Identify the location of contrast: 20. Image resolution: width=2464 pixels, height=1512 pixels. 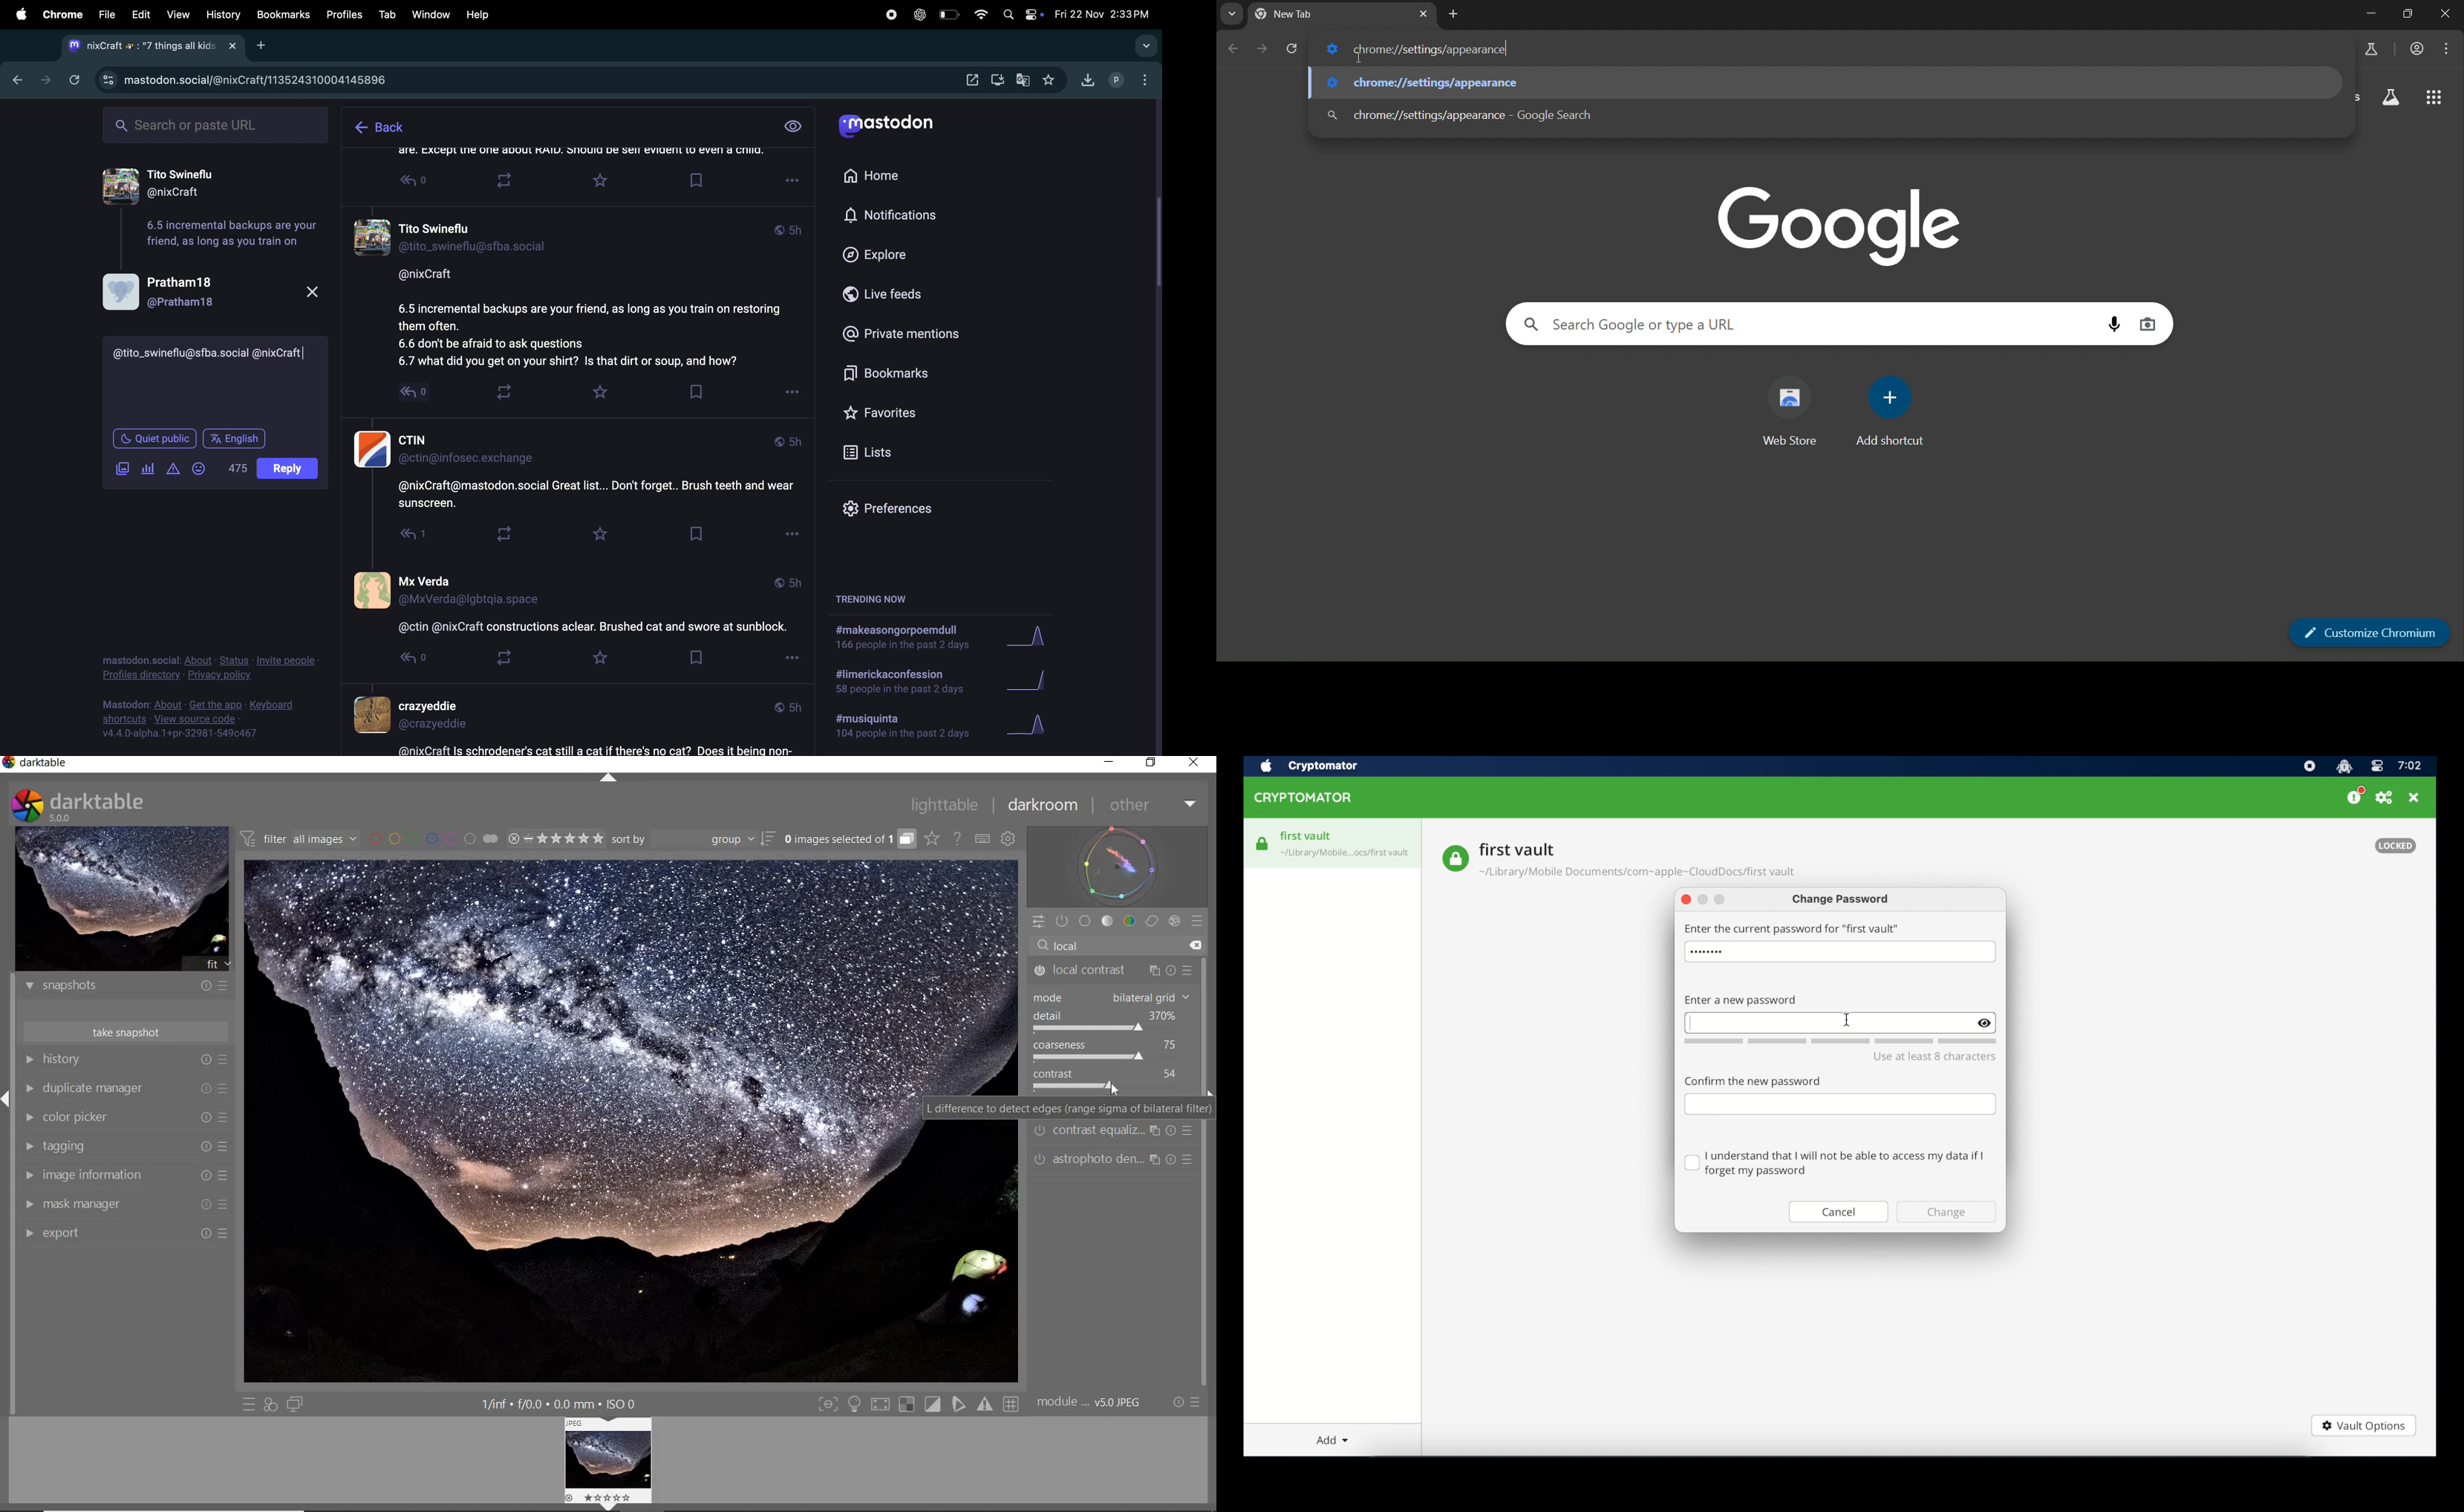
(1109, 1073).